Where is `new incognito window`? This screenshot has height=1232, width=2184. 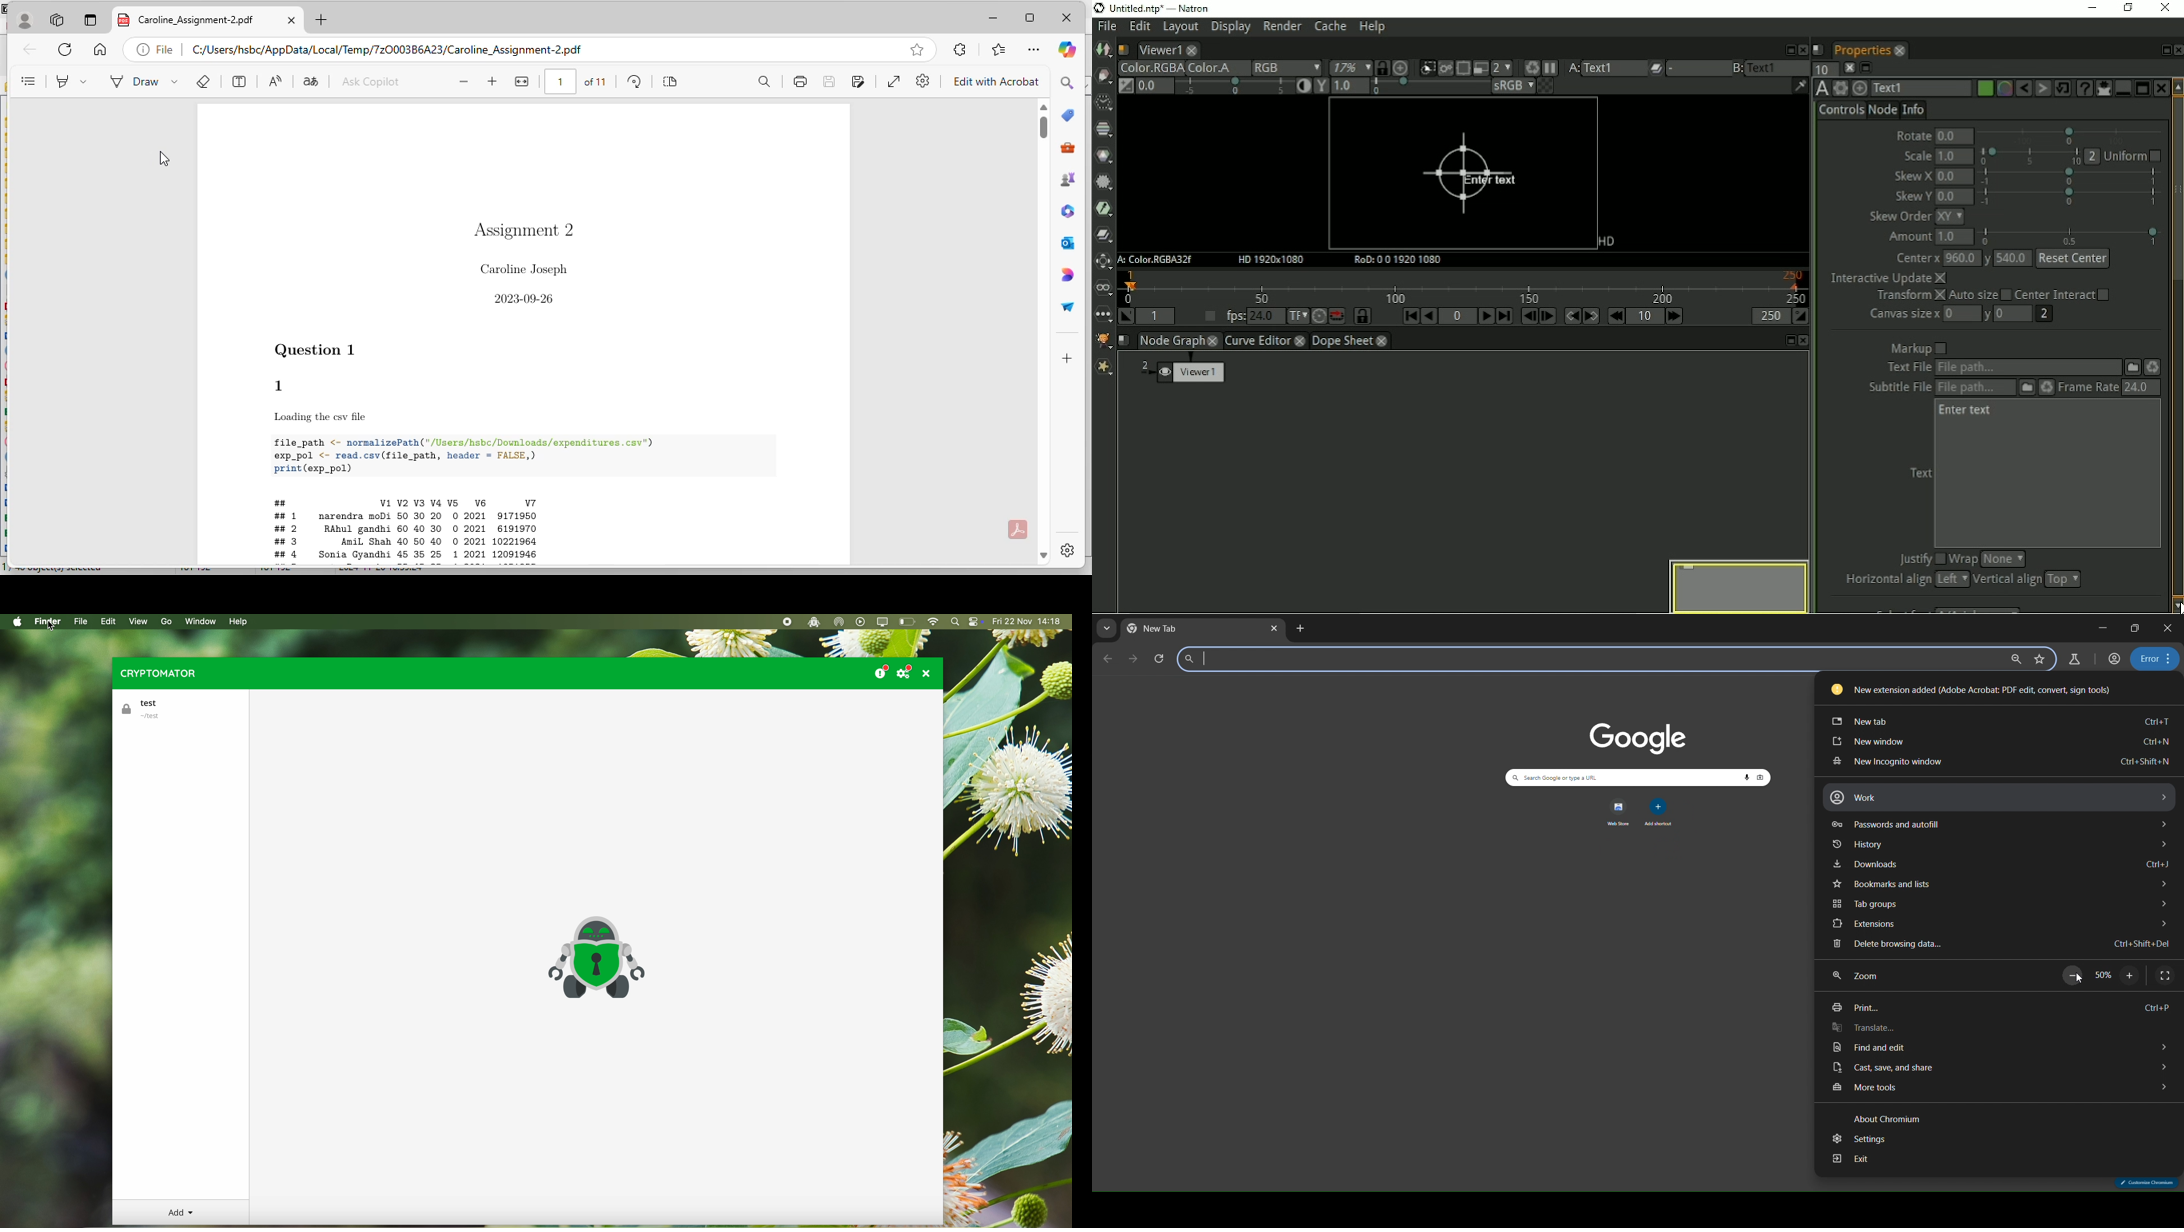 new incognito window is located at coordinates (2002, 762).